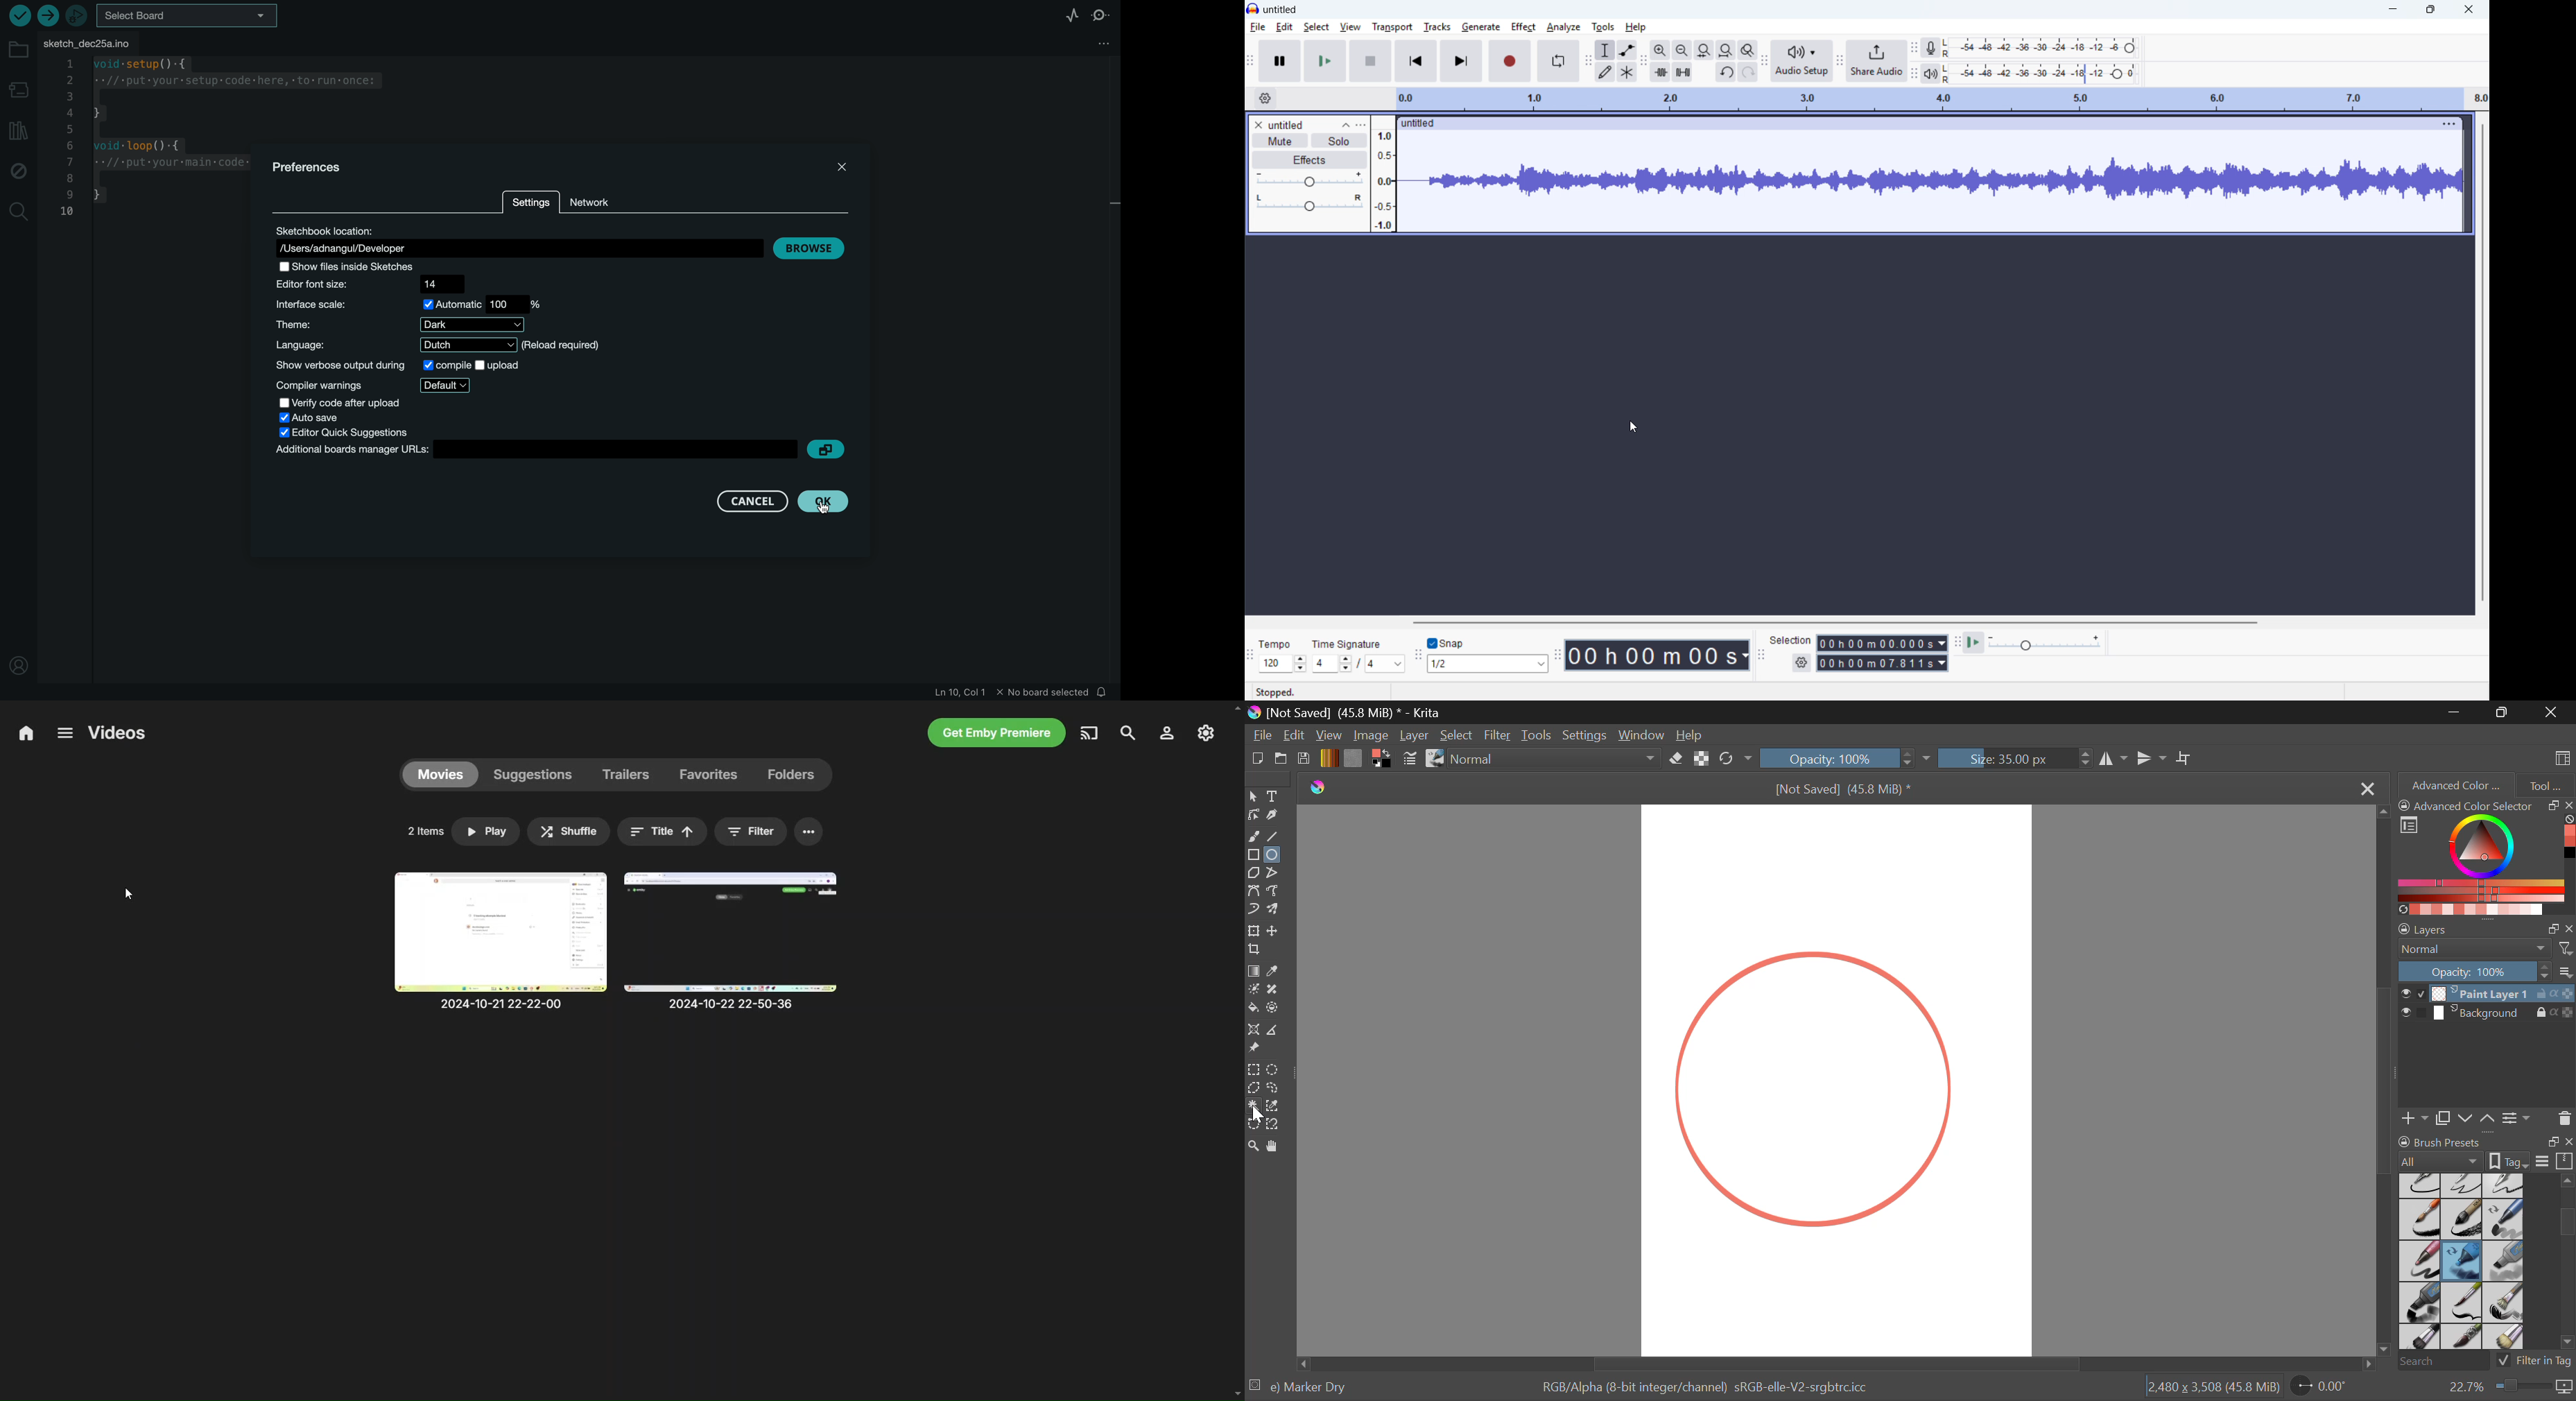 The image size is (2576, 1428). Describe the element at coordinates (20, 16) in the screenshot. I see `verify` at that location.